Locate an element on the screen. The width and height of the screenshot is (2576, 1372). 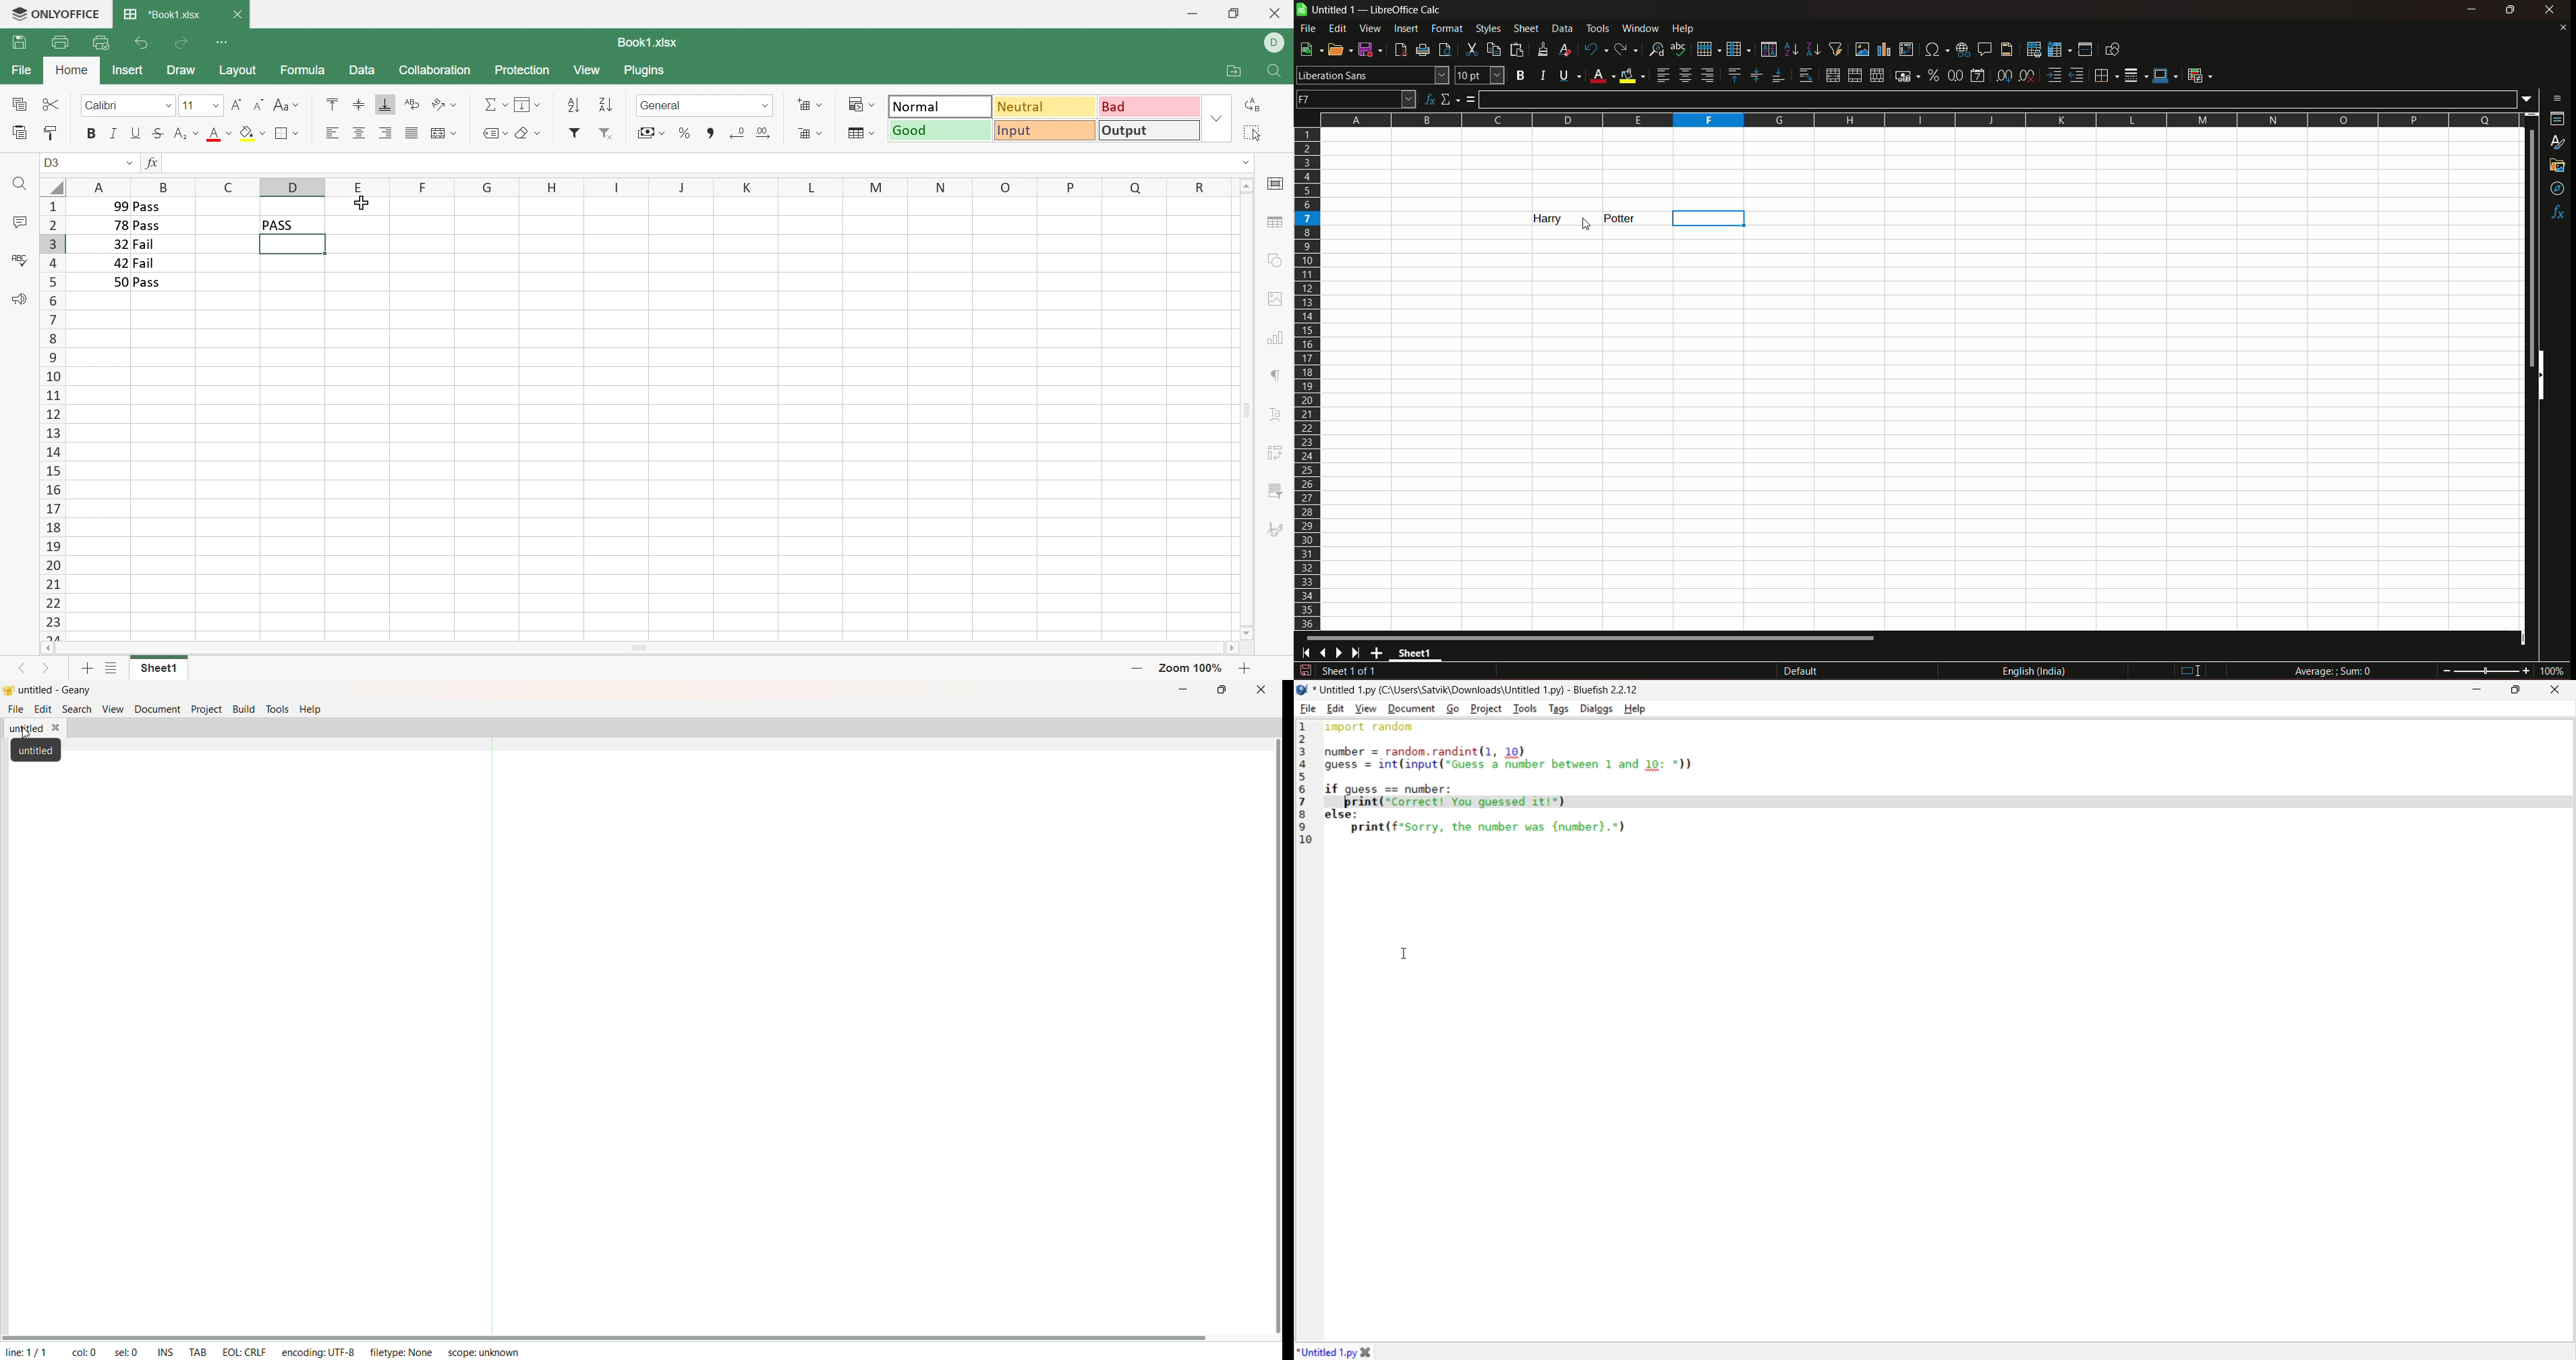
Zoom in is located at coordinates (1245, 668).